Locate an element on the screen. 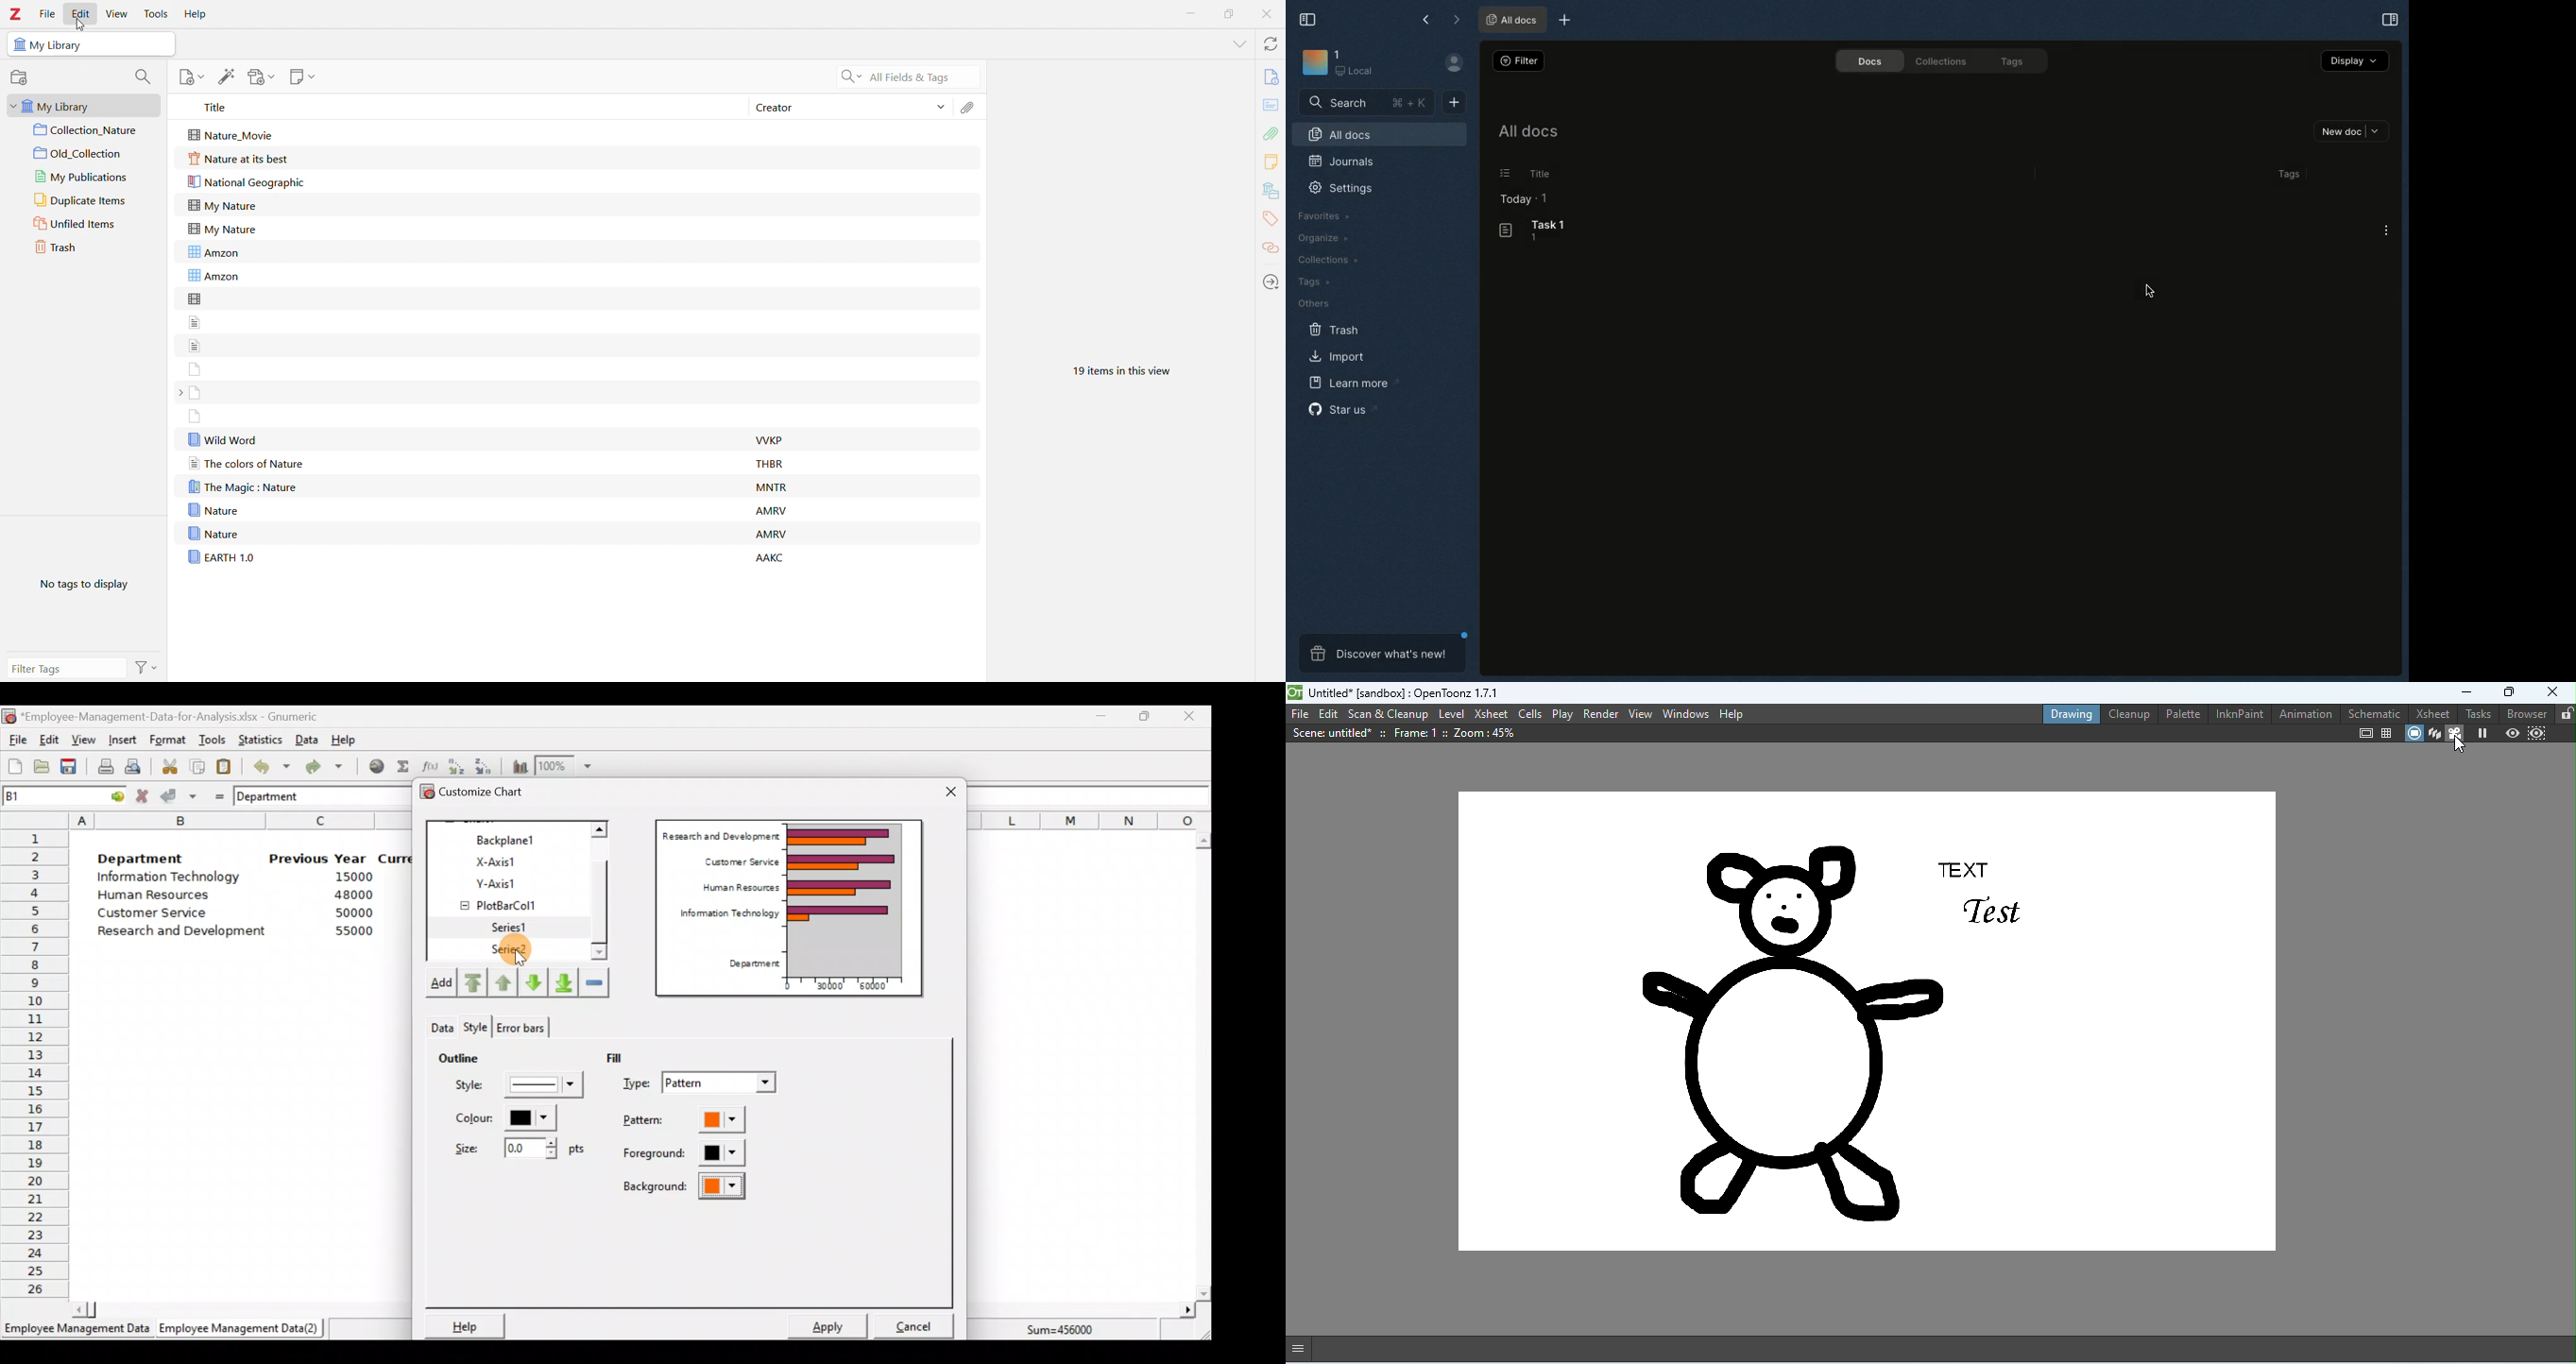  view is located at coordinates (1641, 713).